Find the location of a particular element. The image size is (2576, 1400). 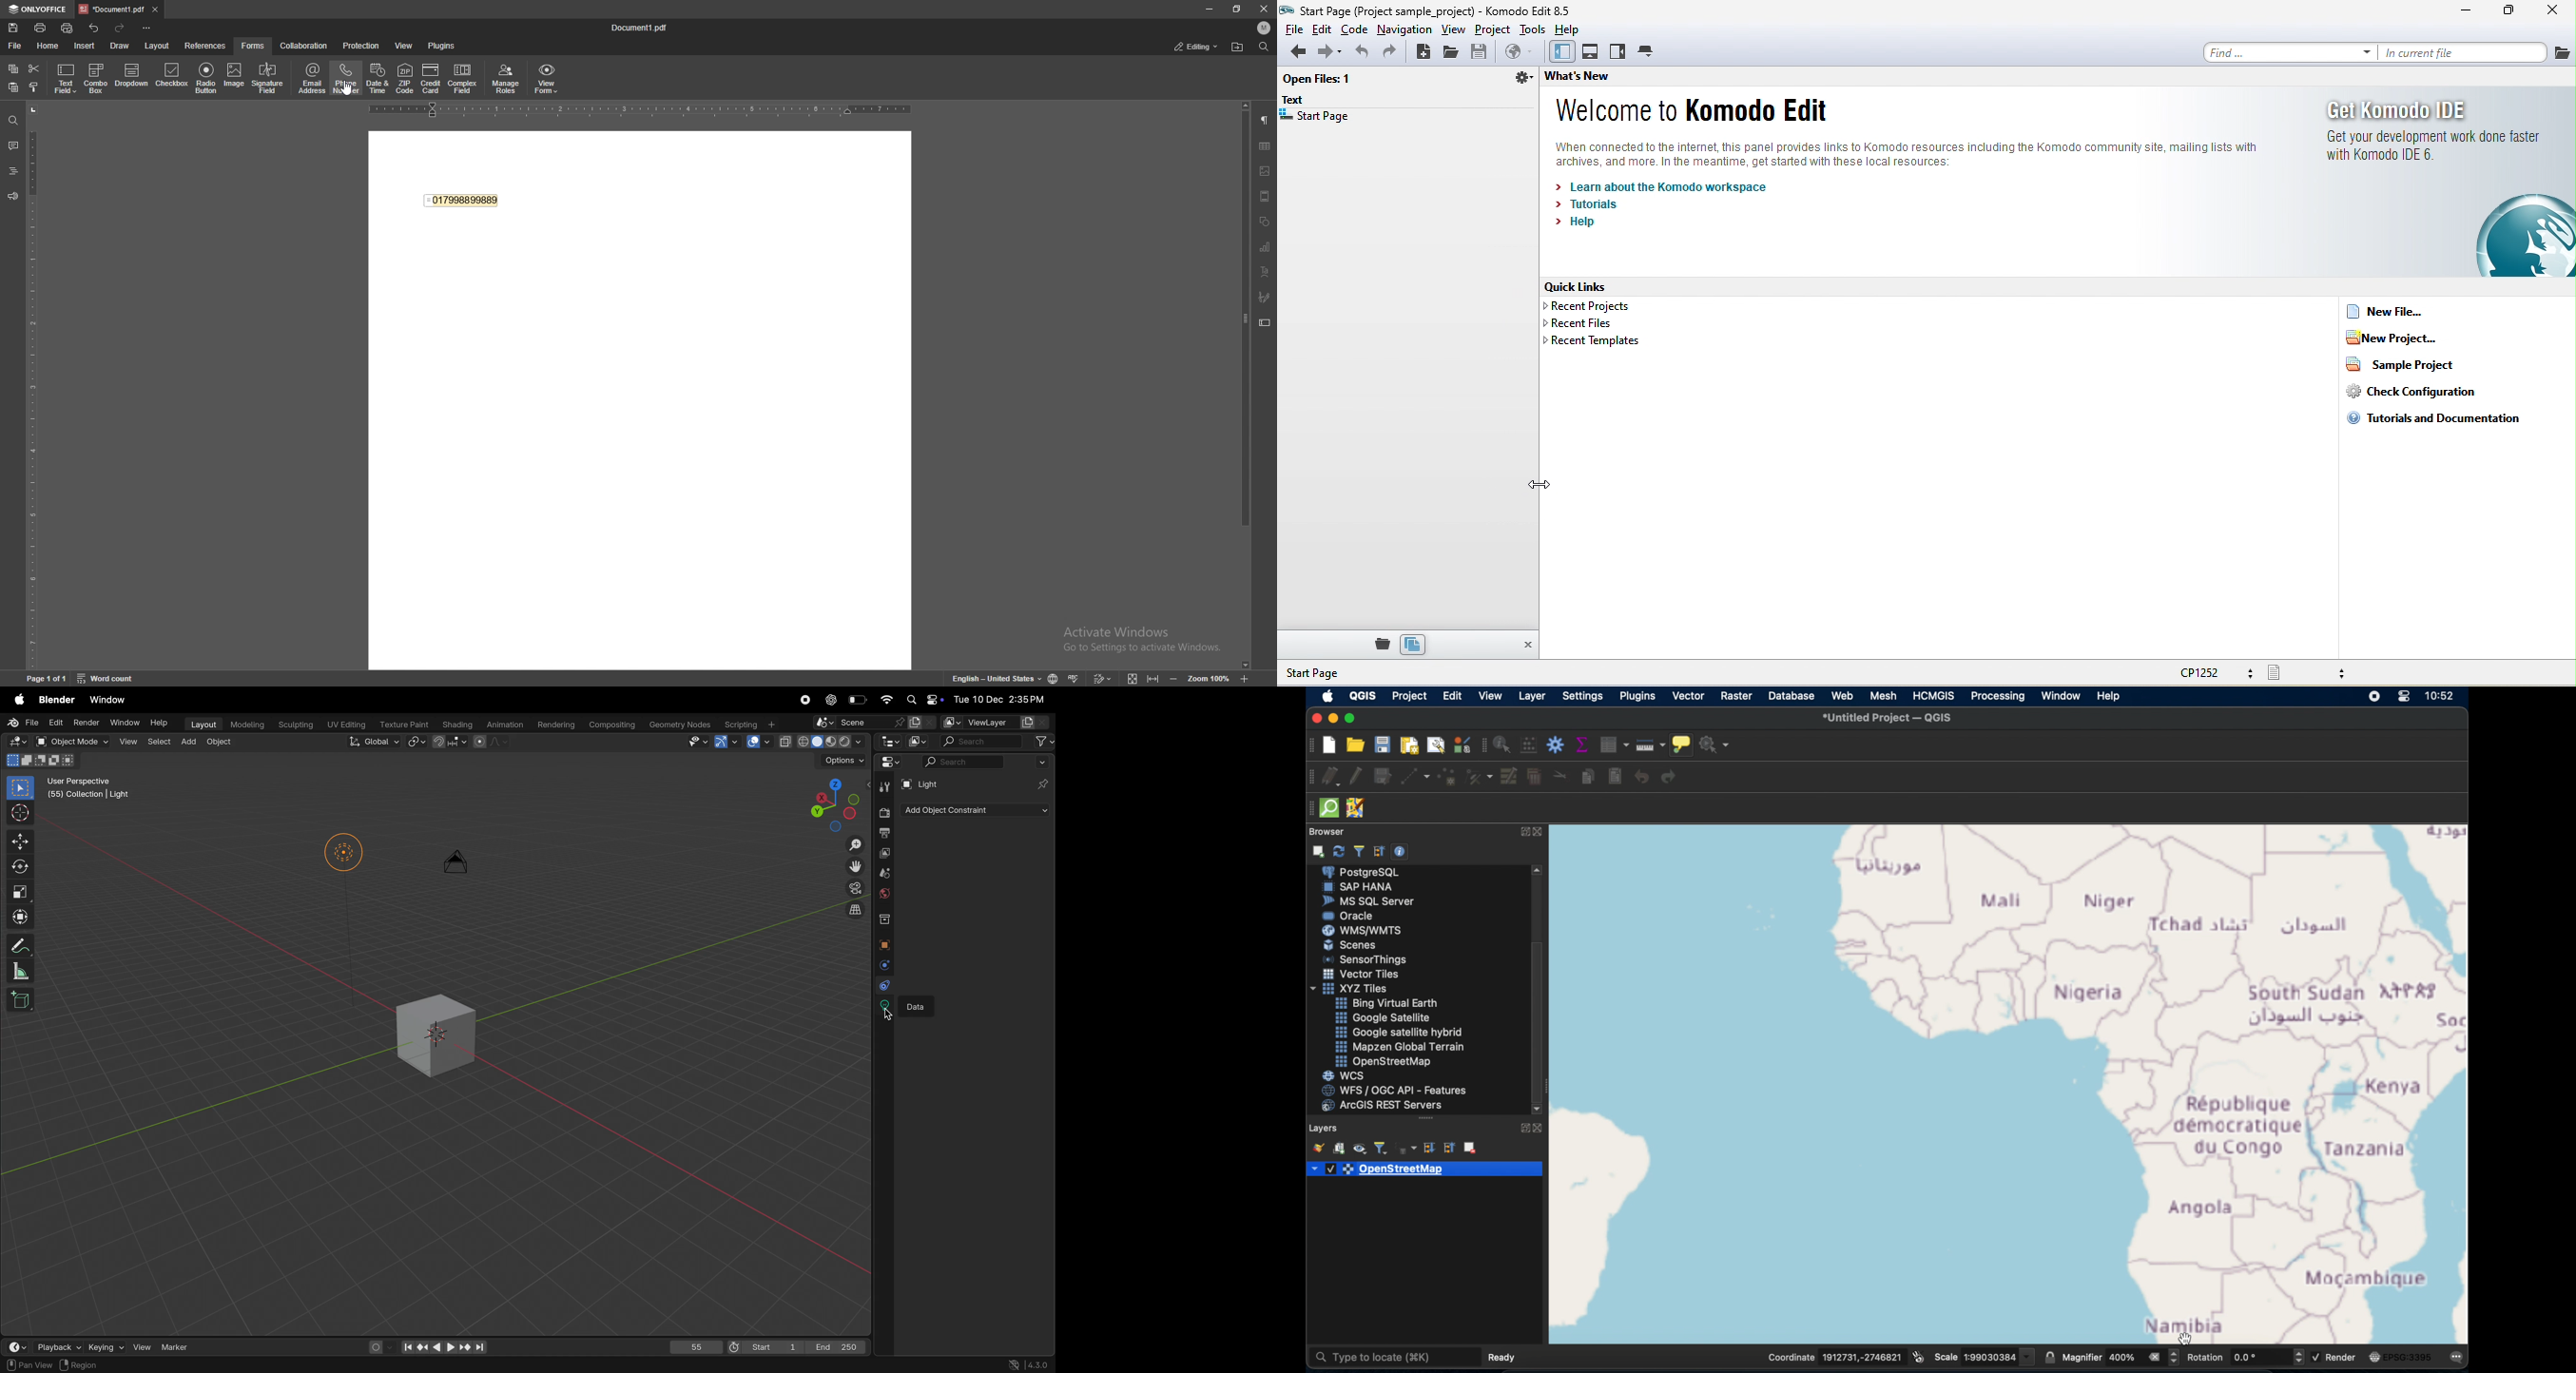

new project is located at coordinates (1329, 746).